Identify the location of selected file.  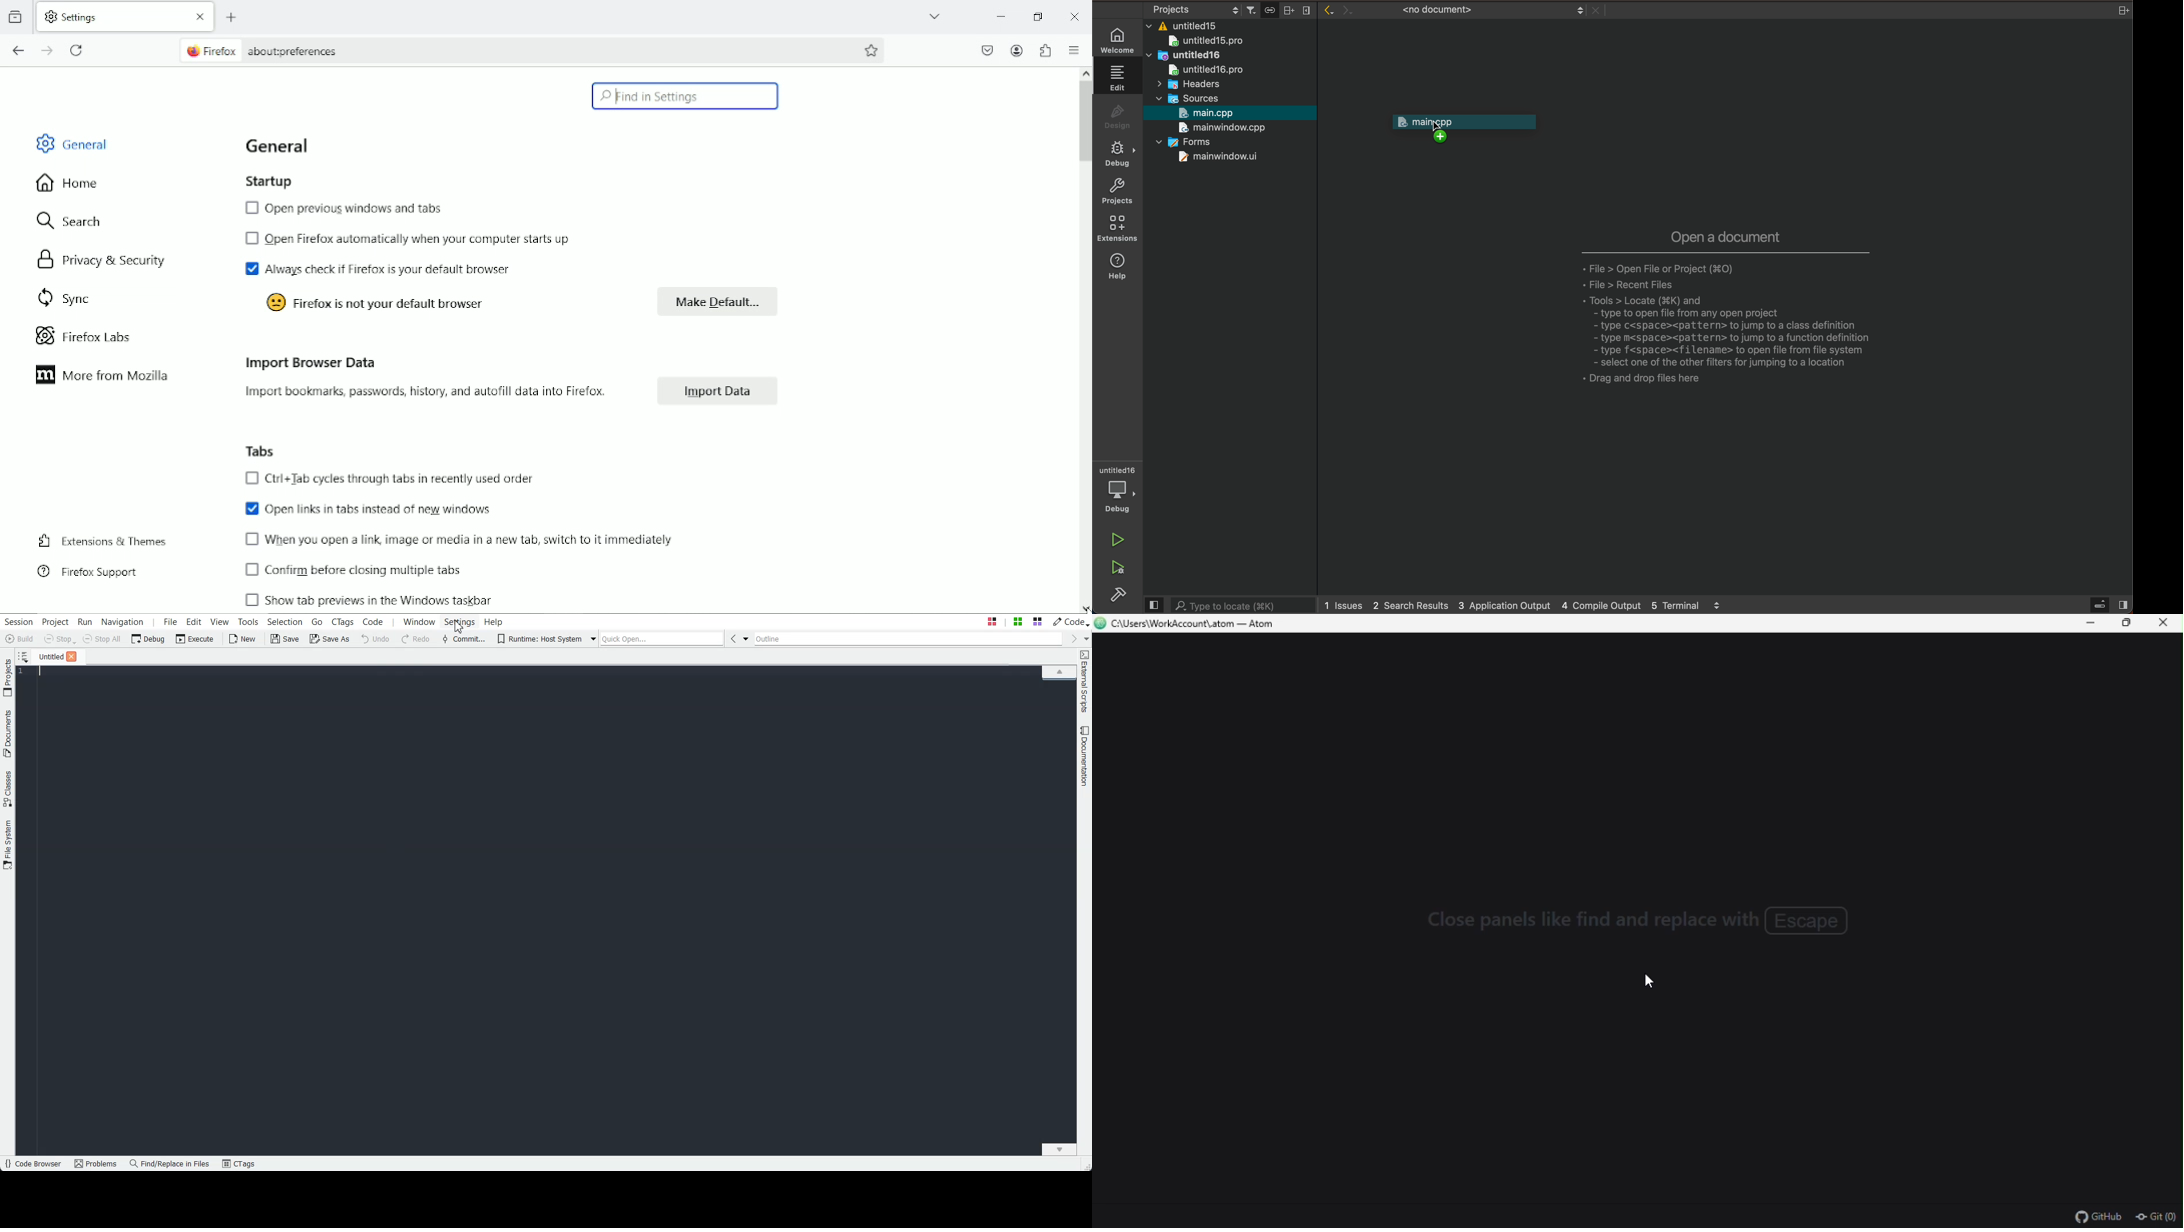
(1228, 113).